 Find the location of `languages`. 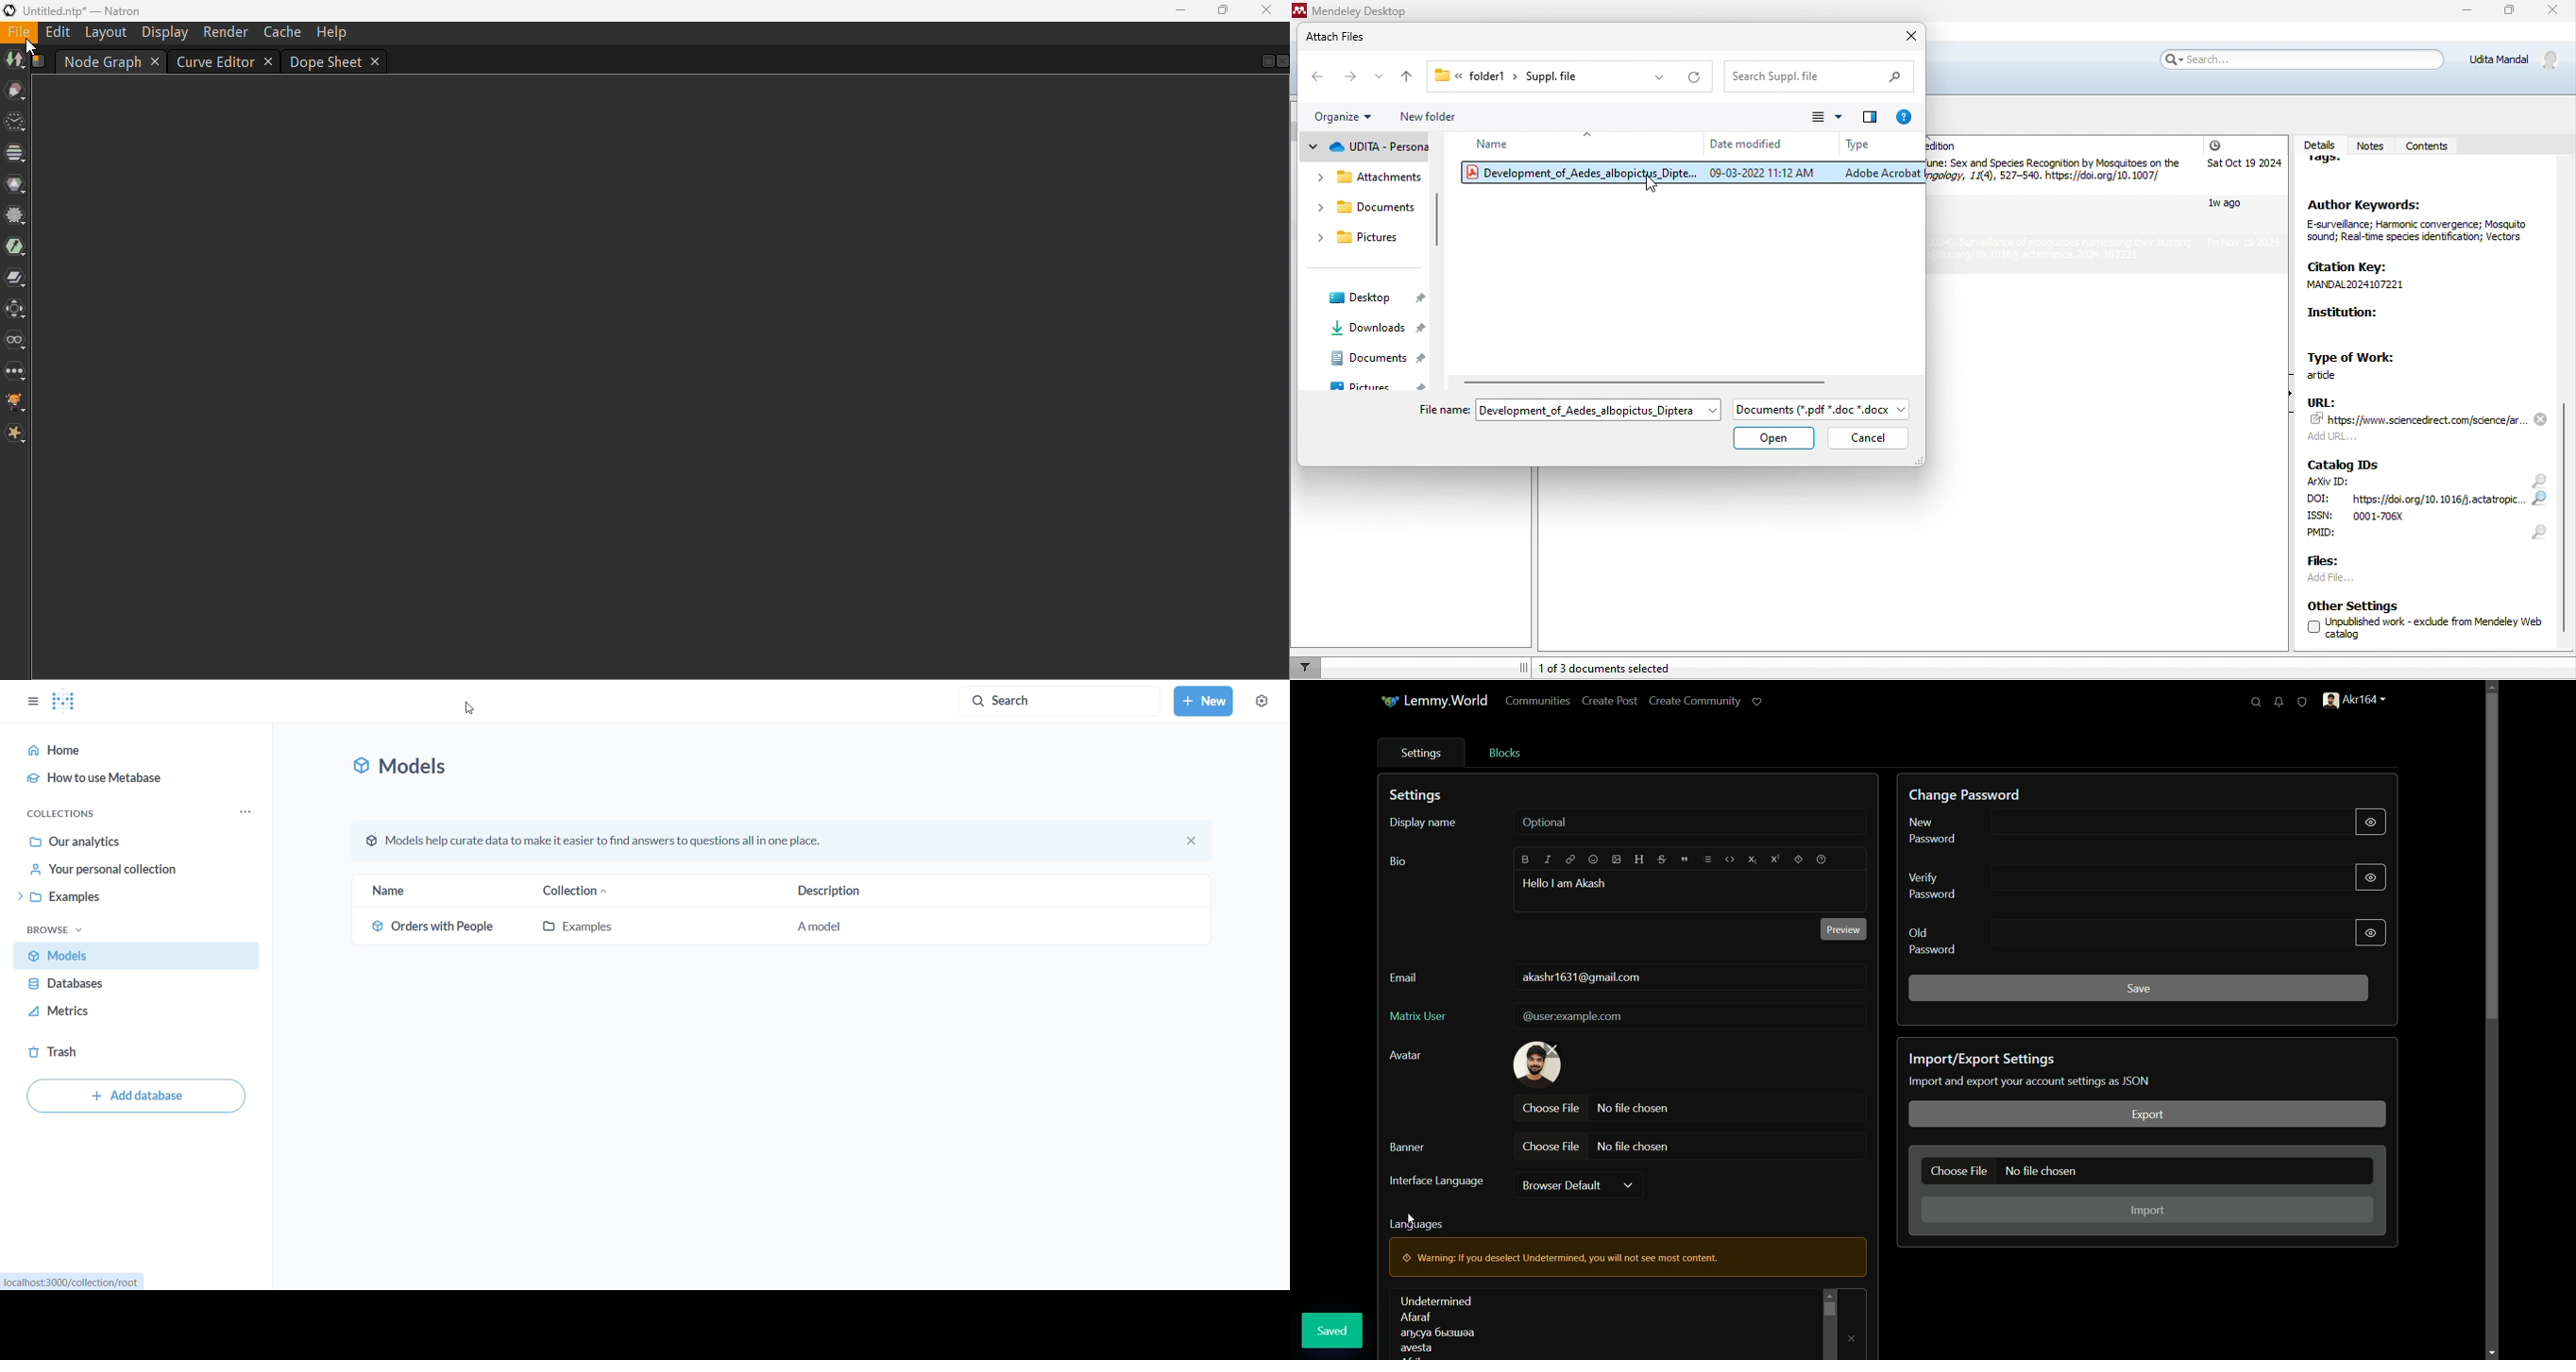

languages is located at coordinates (1416, 1225).